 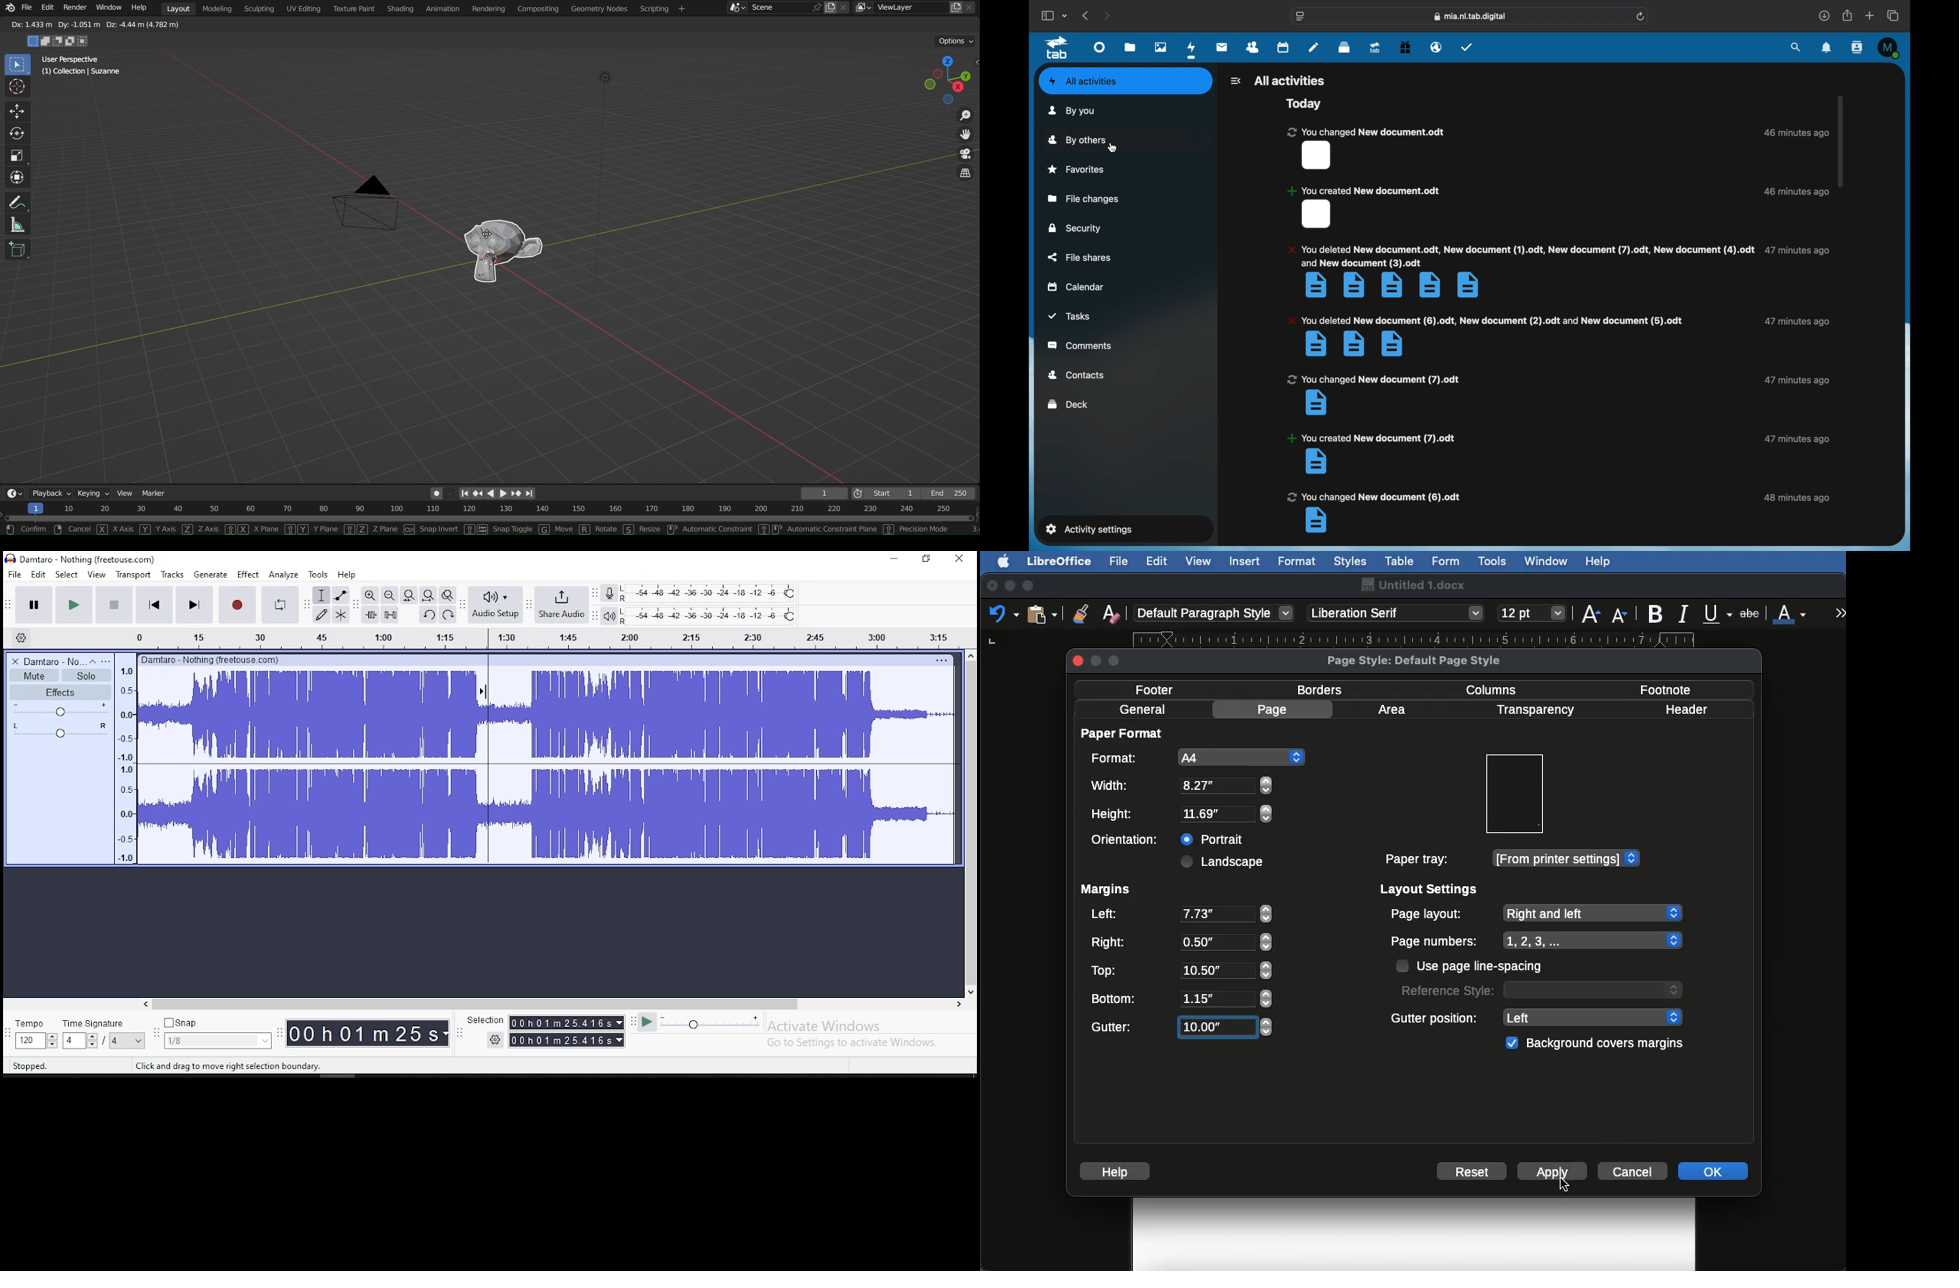 What do you see at coordinates (1100, 47) in the screenshot?
I see `dashboard` at bounding box center [1100, 47].